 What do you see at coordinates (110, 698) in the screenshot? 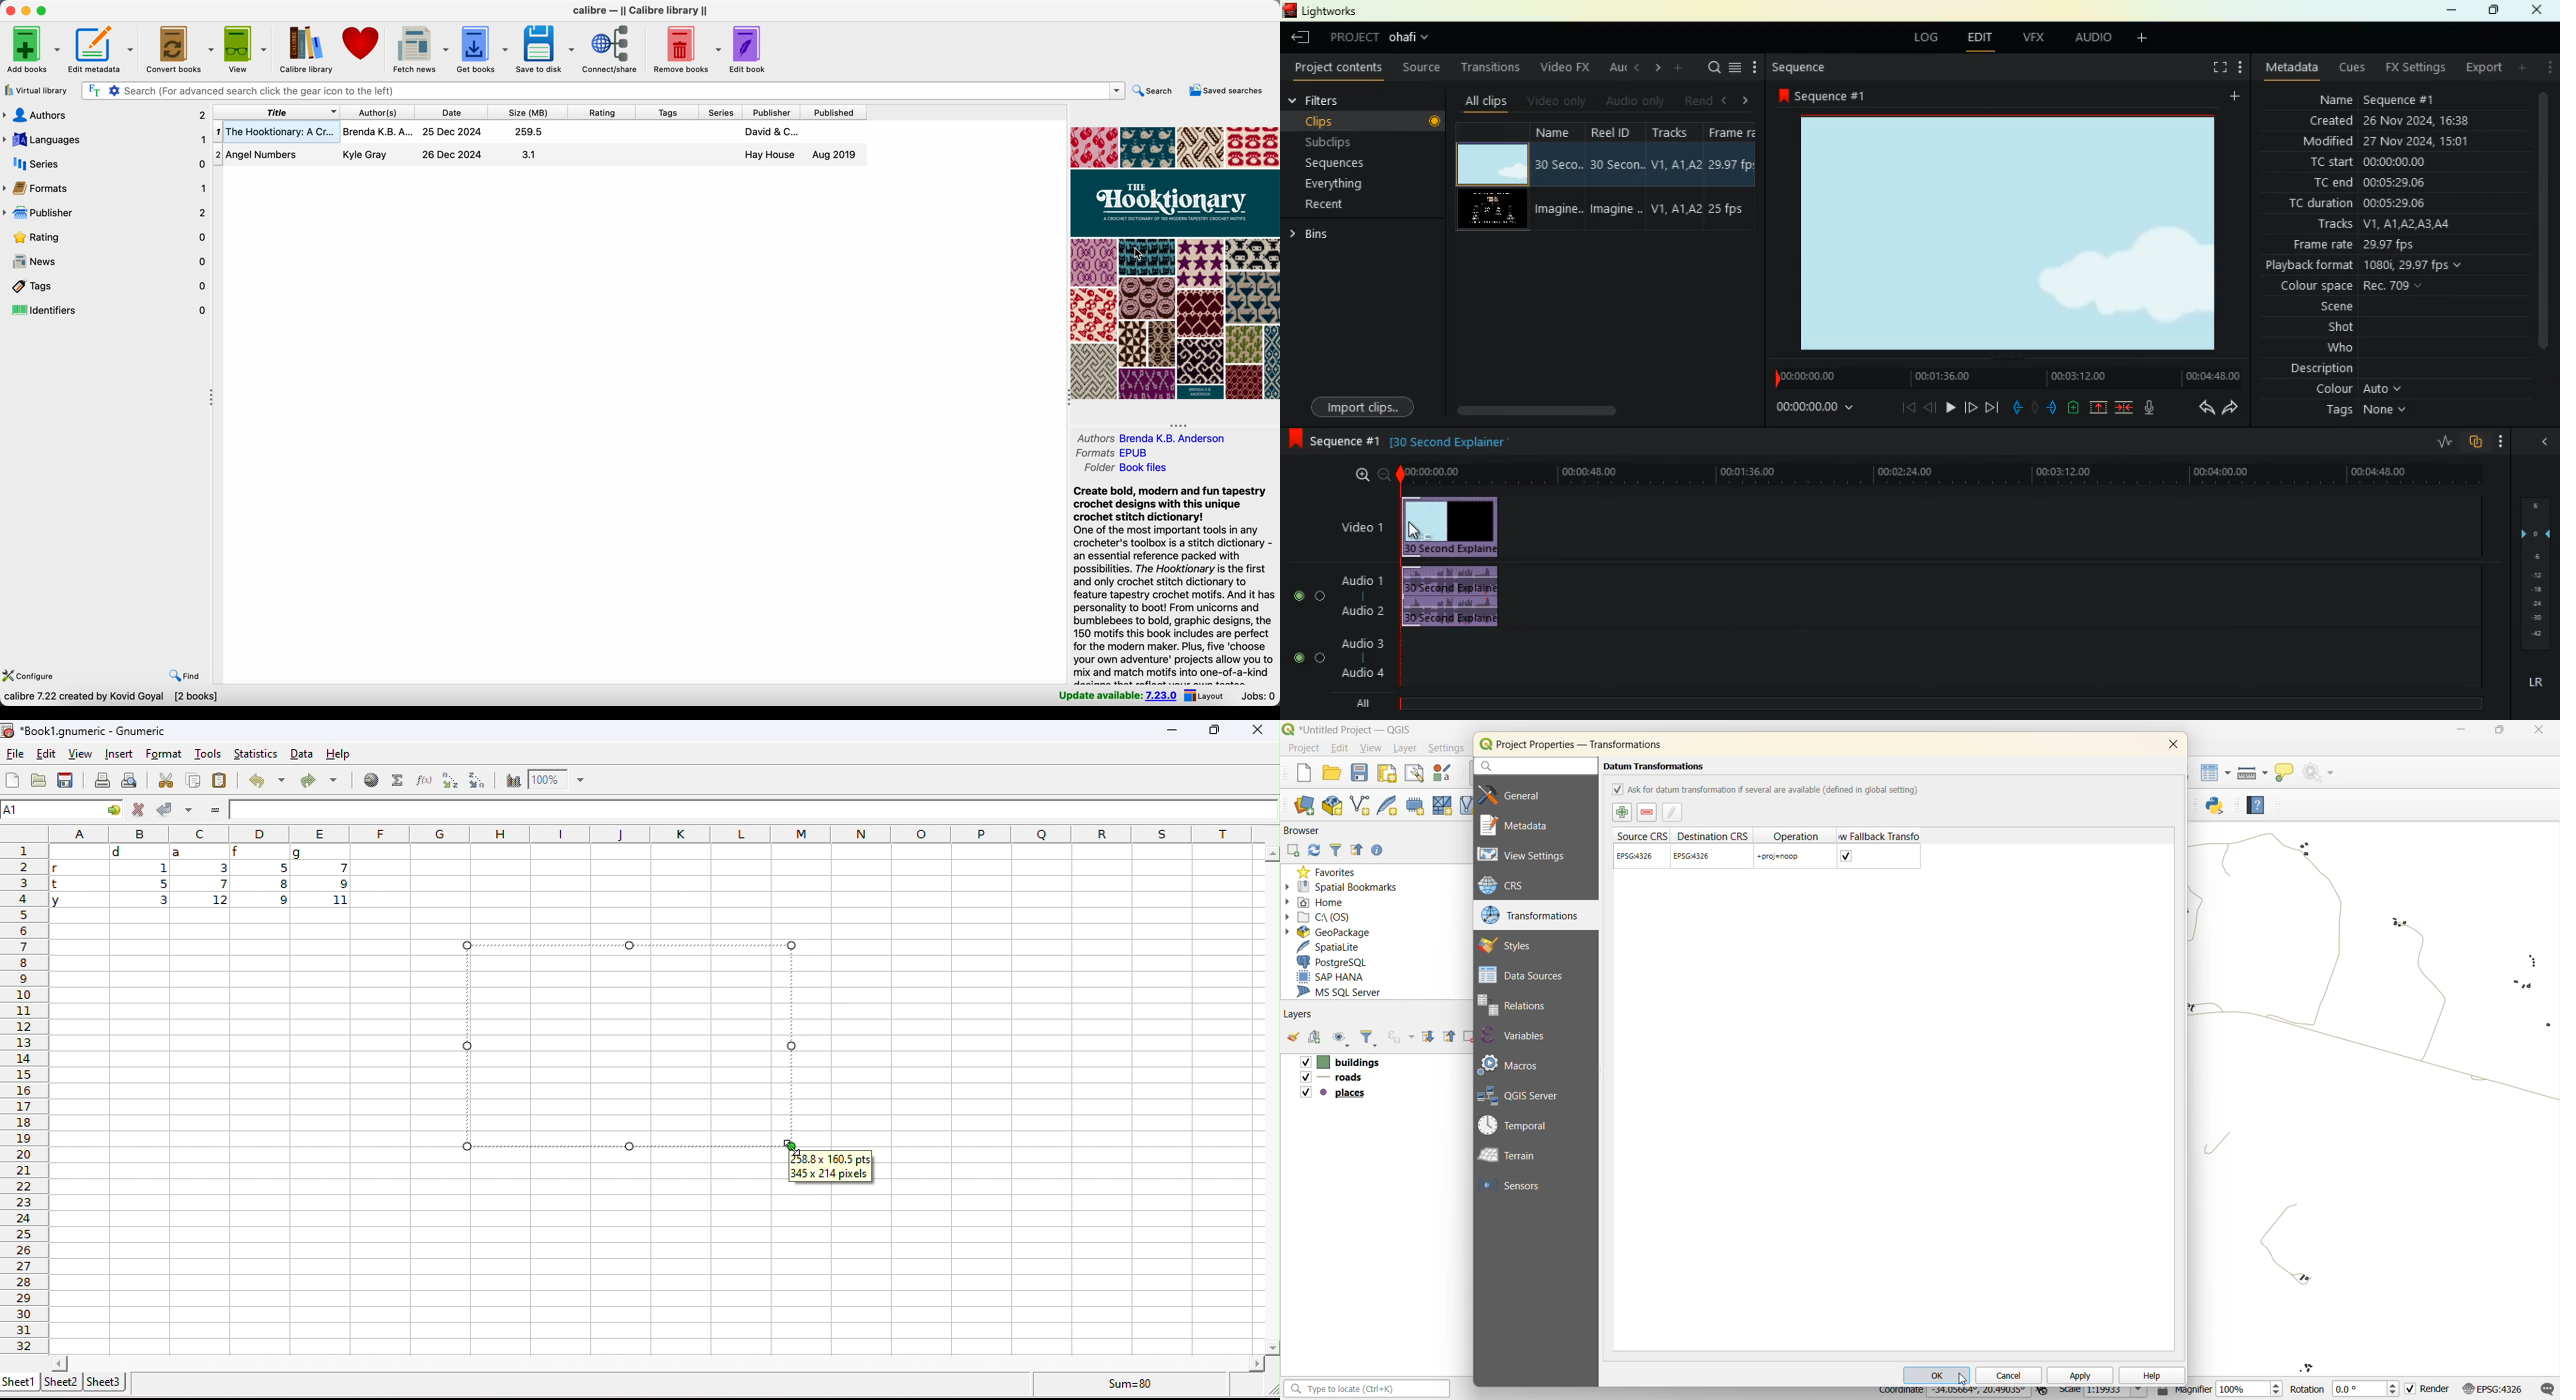
I see `data` at bounding box center [110, 698].